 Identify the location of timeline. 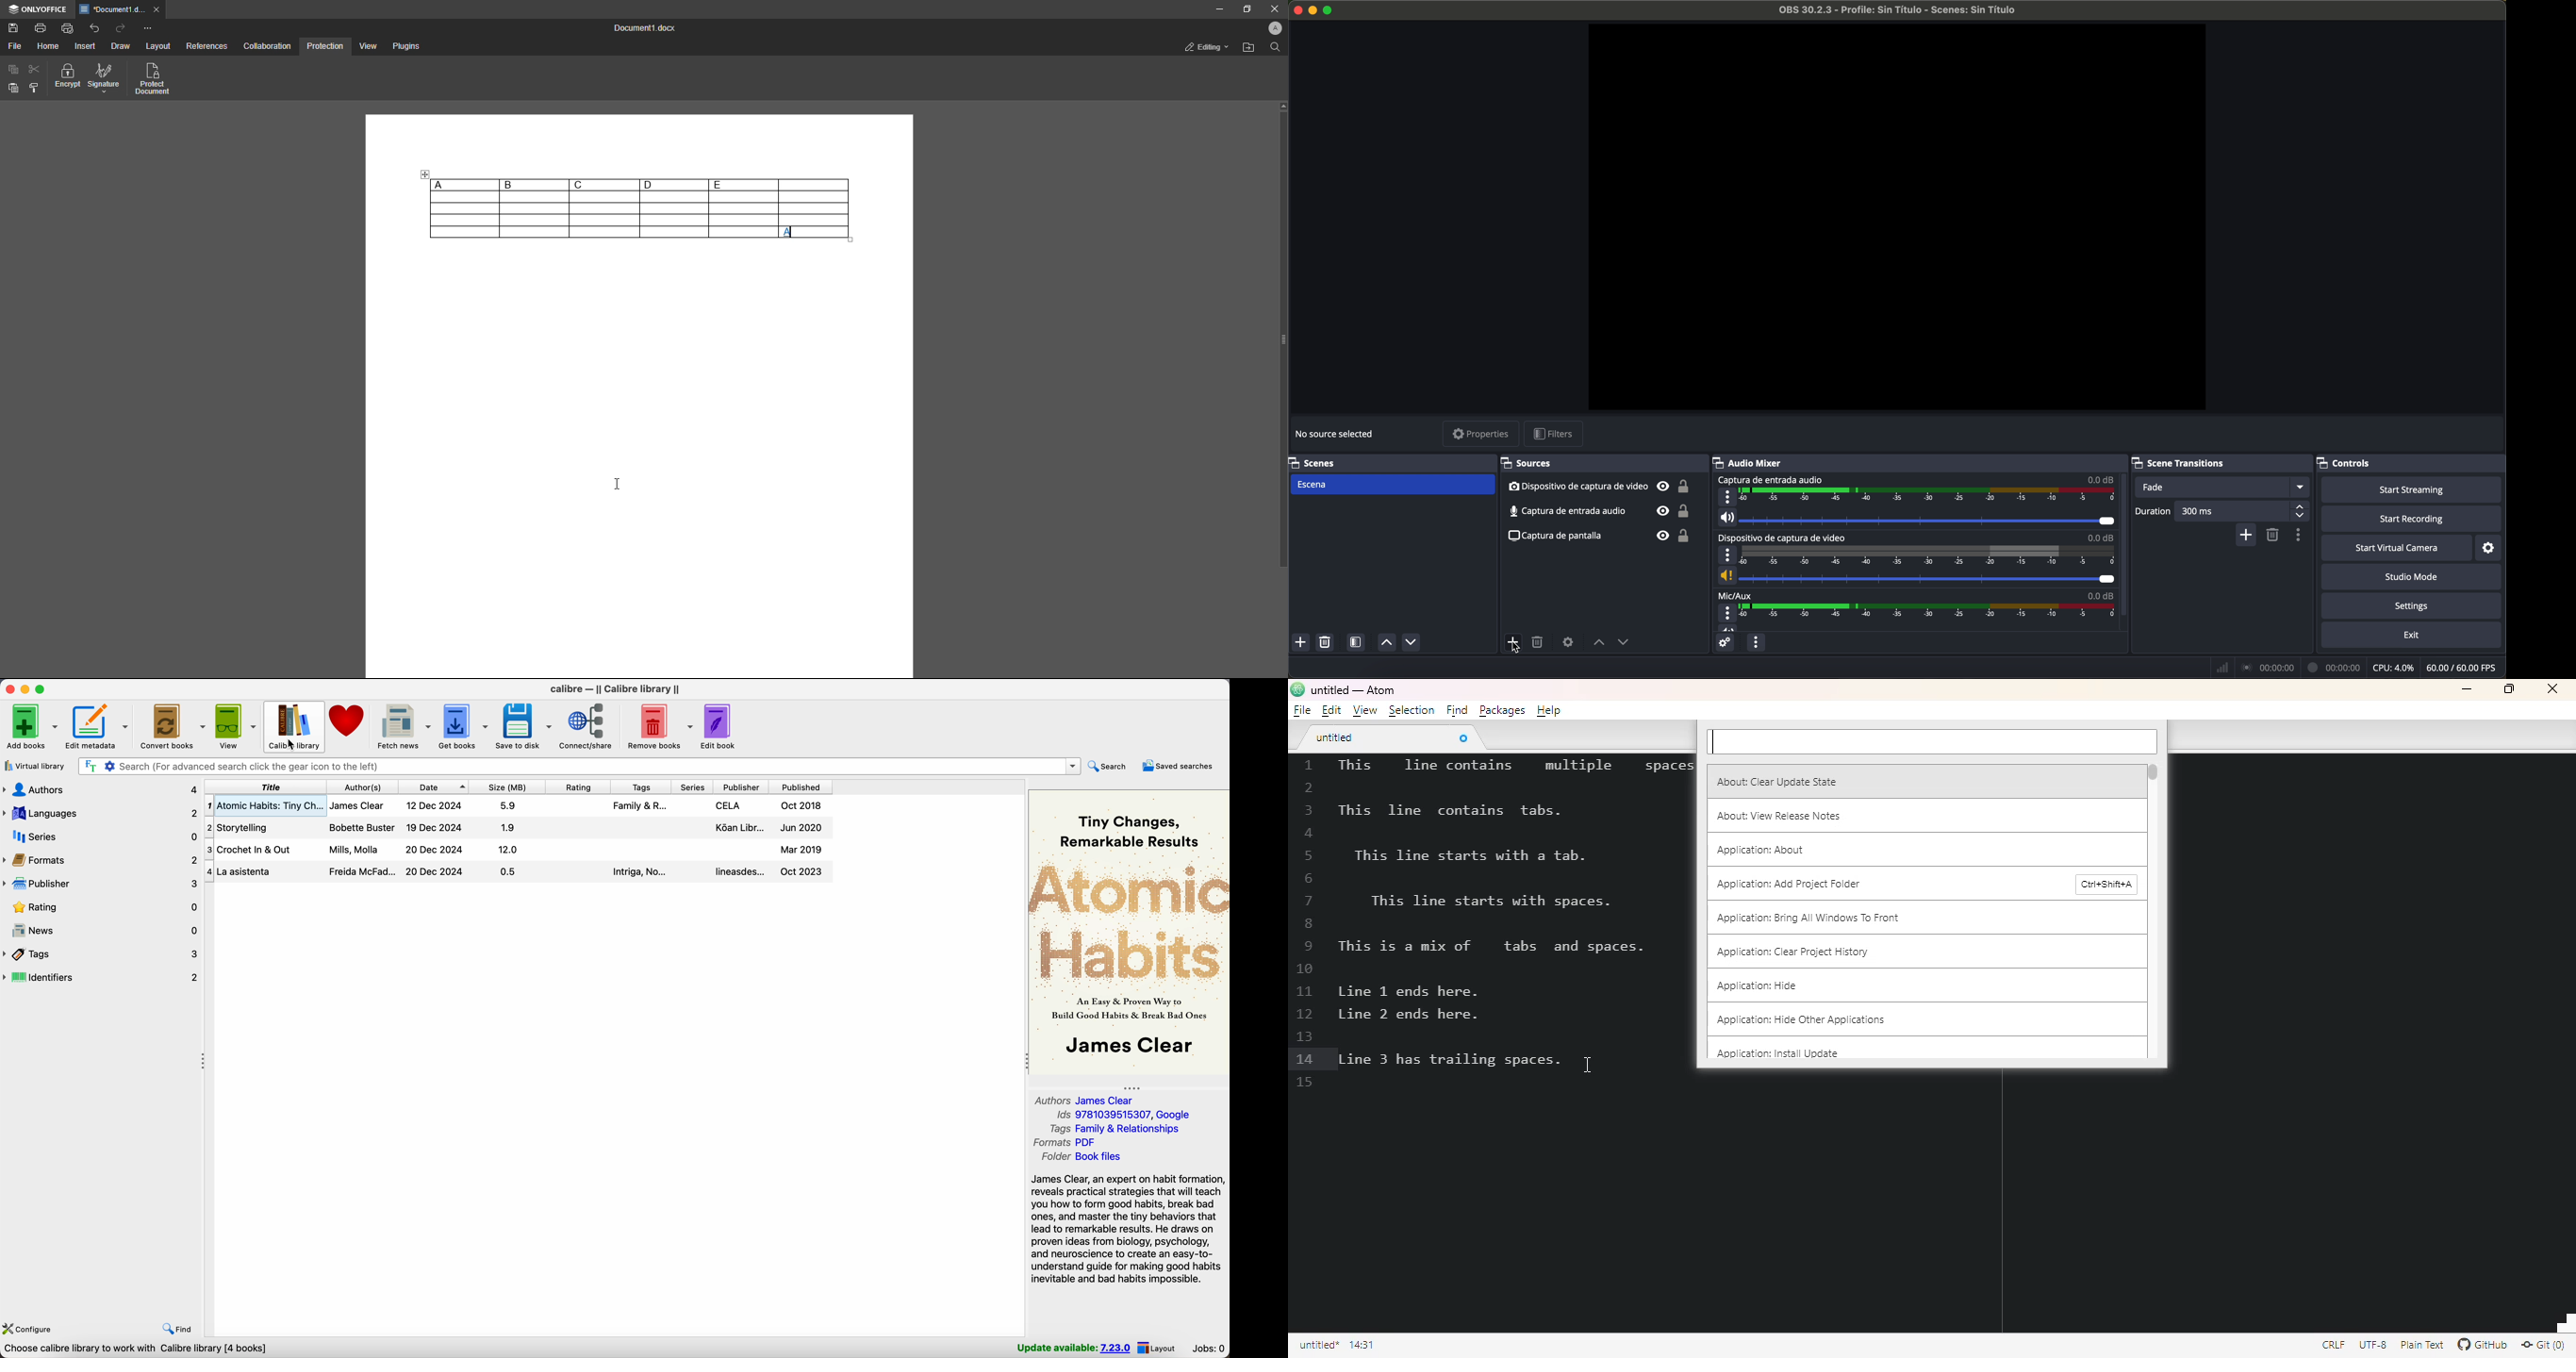
(1931, 611).